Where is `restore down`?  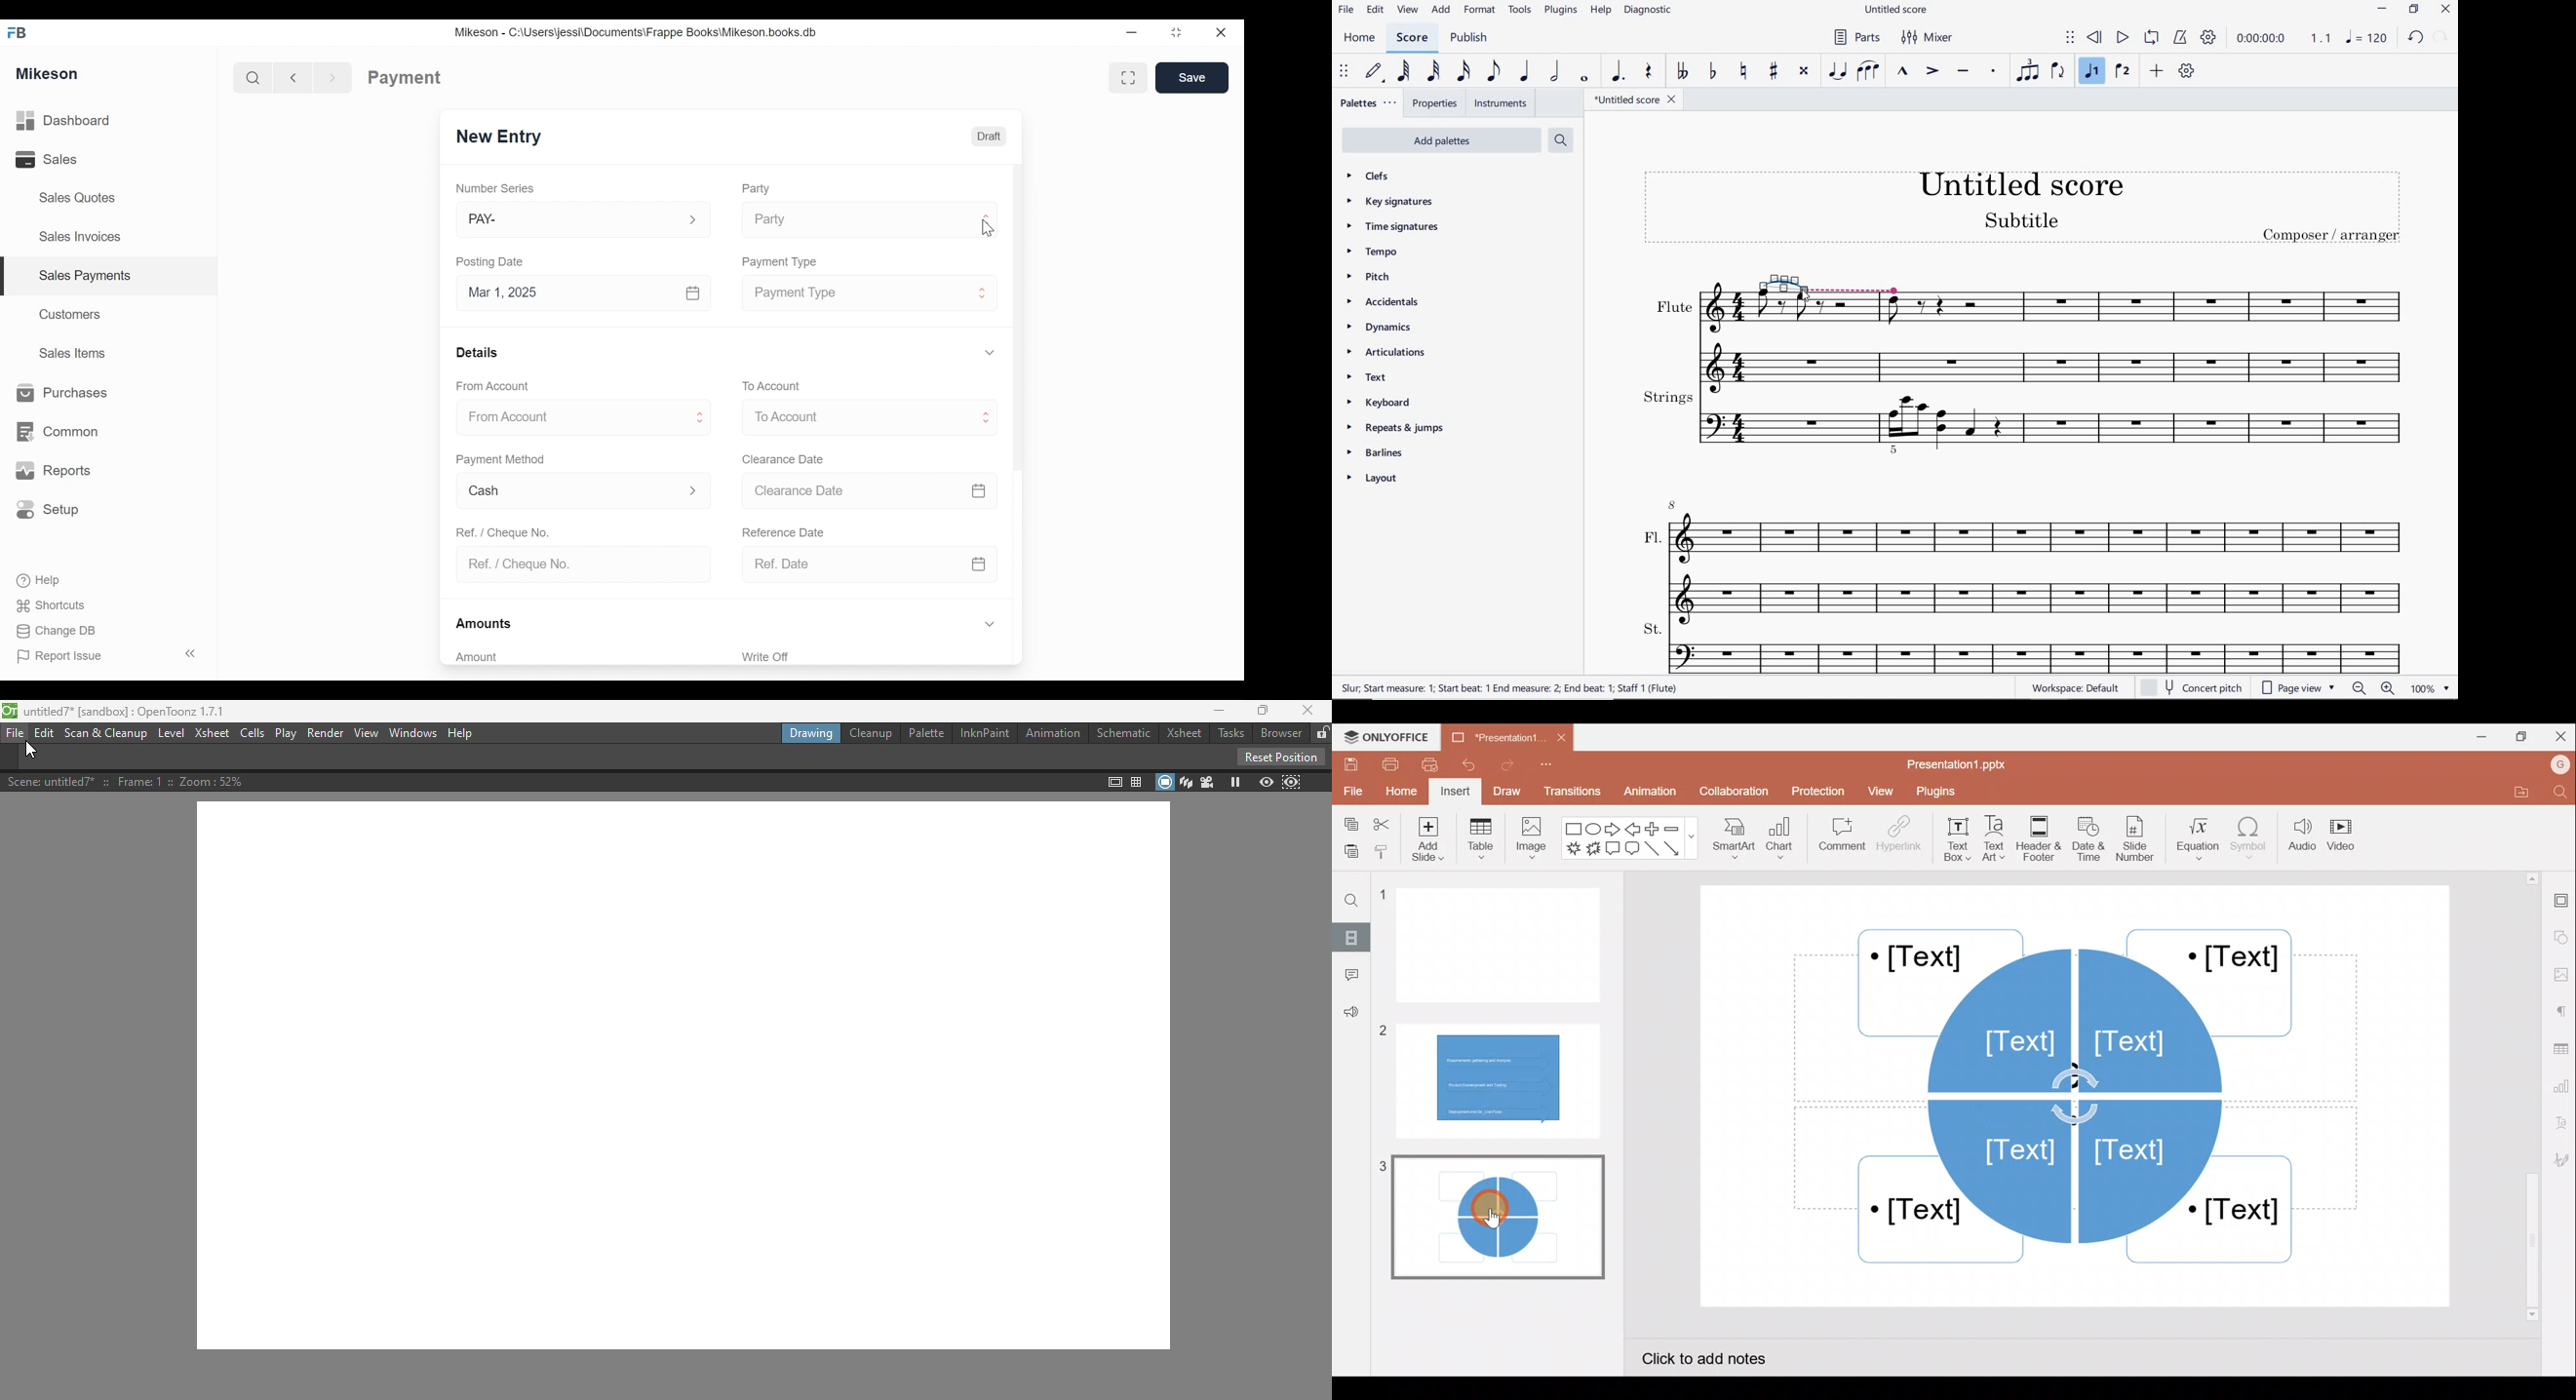 restore down is located at coordinates (2413, 9).